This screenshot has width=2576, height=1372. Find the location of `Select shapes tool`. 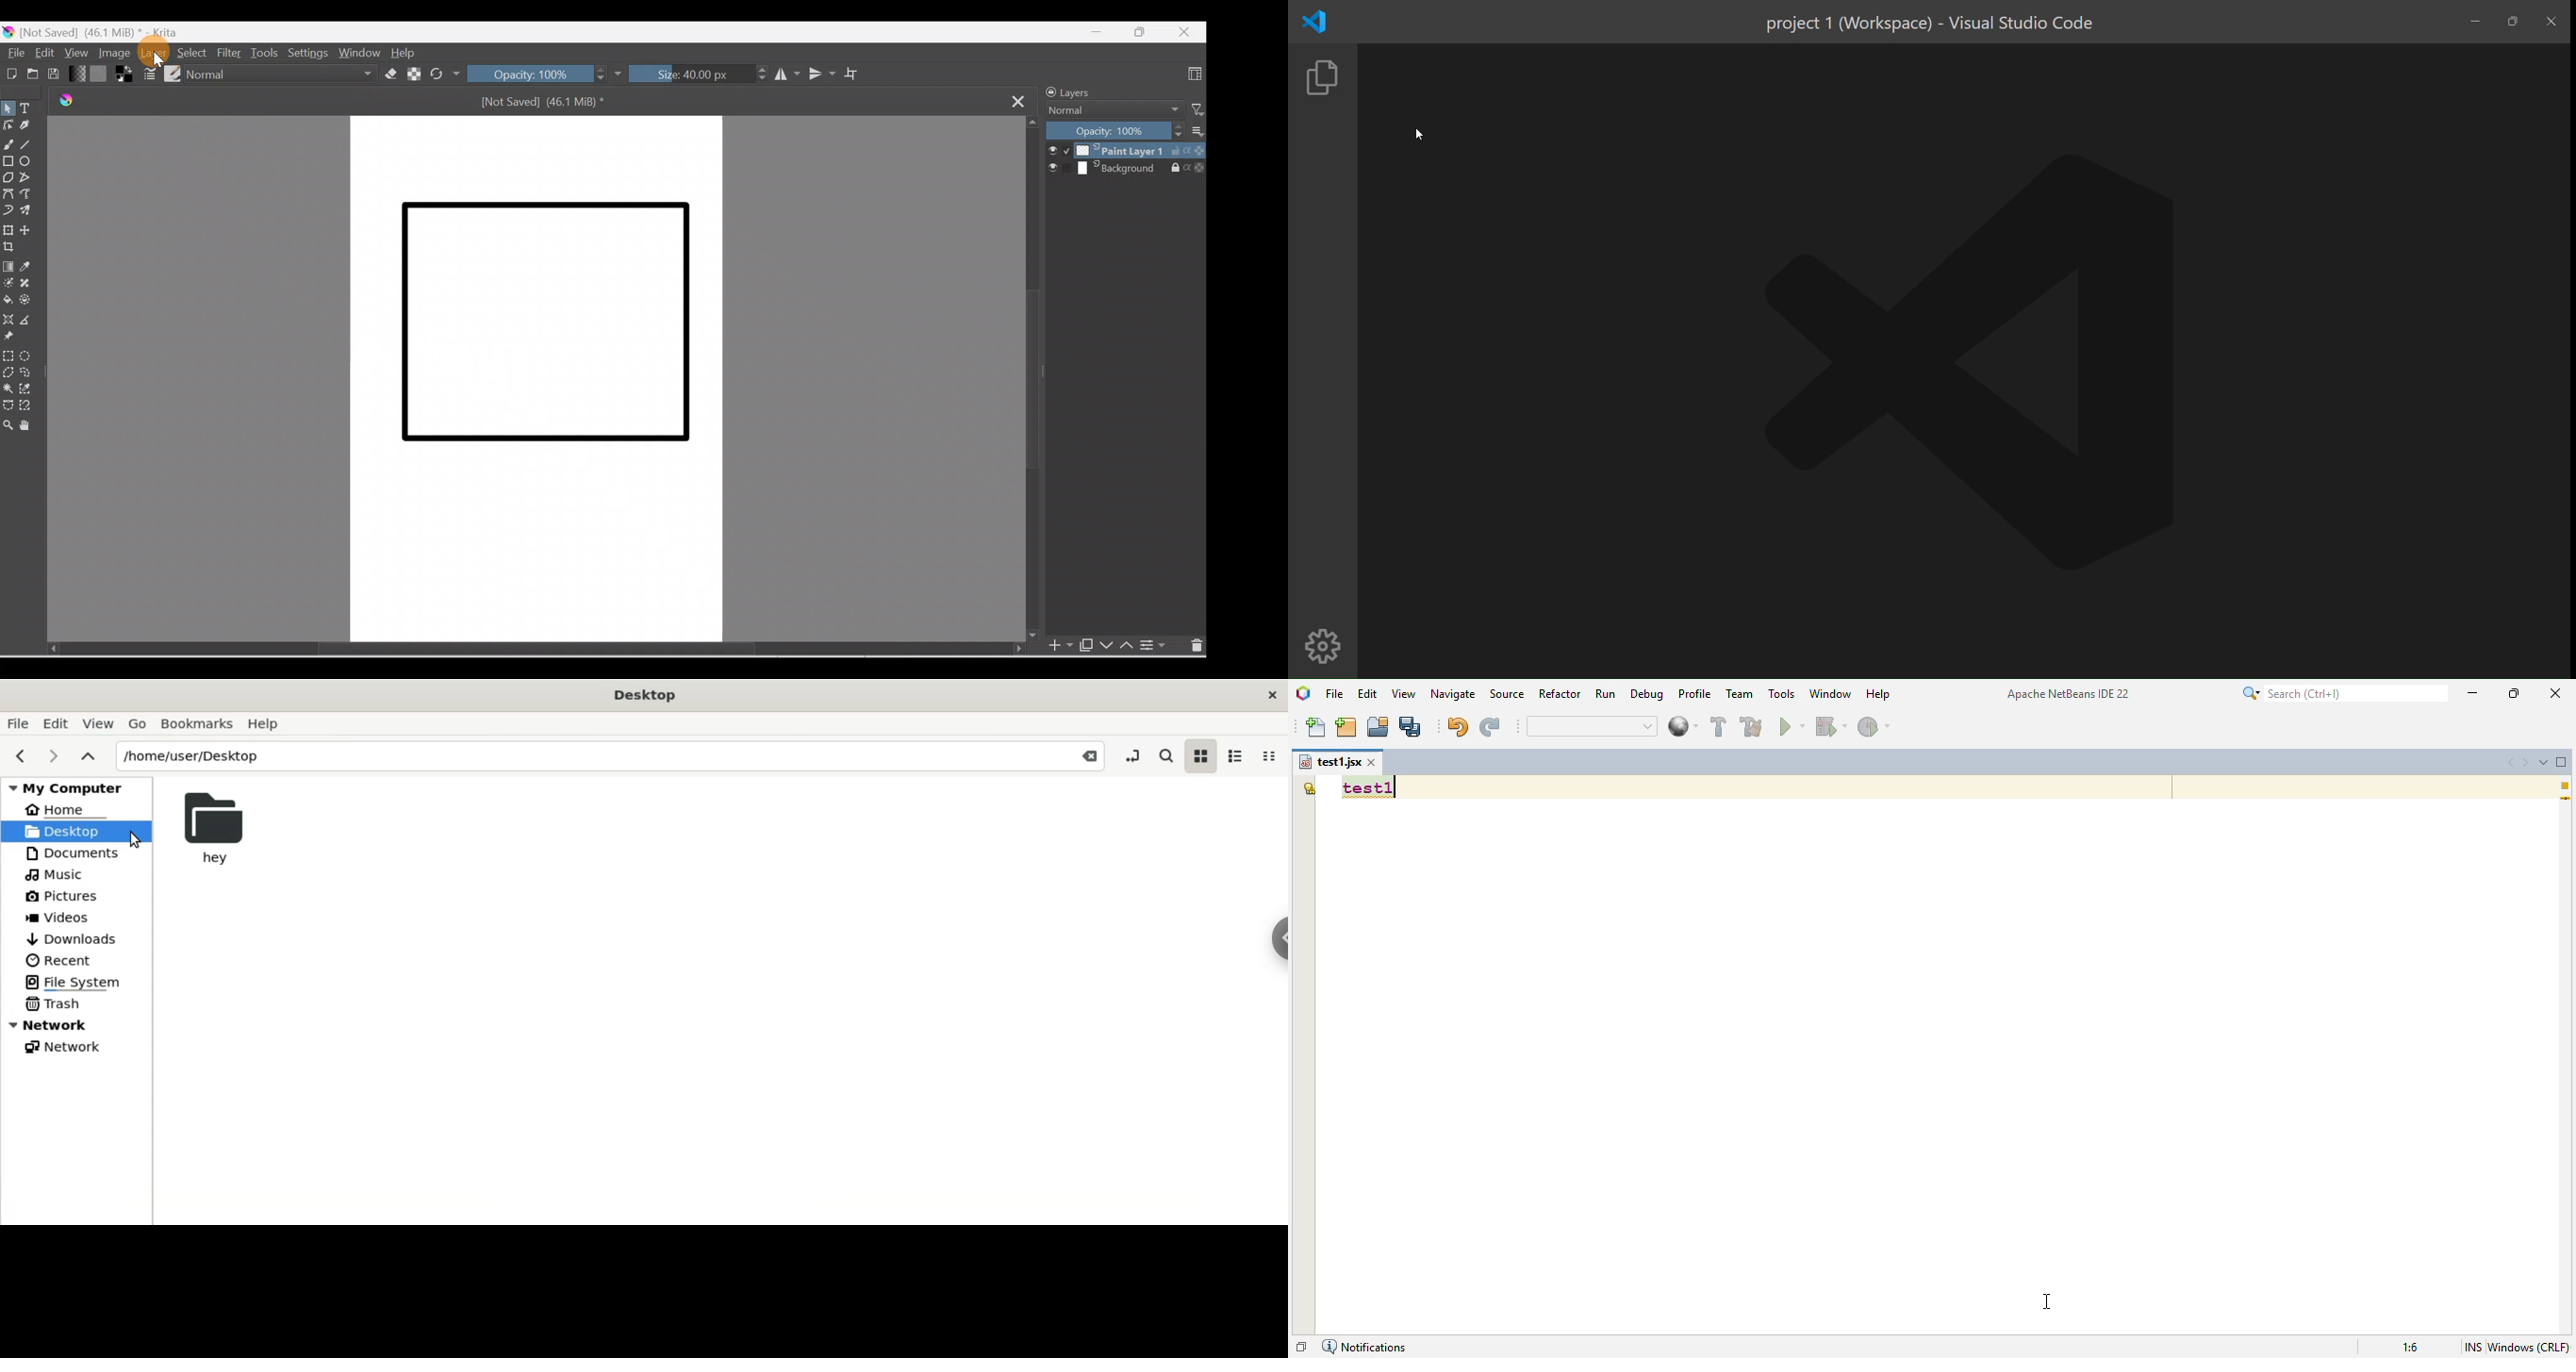

Select shapes tool is located at coordinates (10, 108).